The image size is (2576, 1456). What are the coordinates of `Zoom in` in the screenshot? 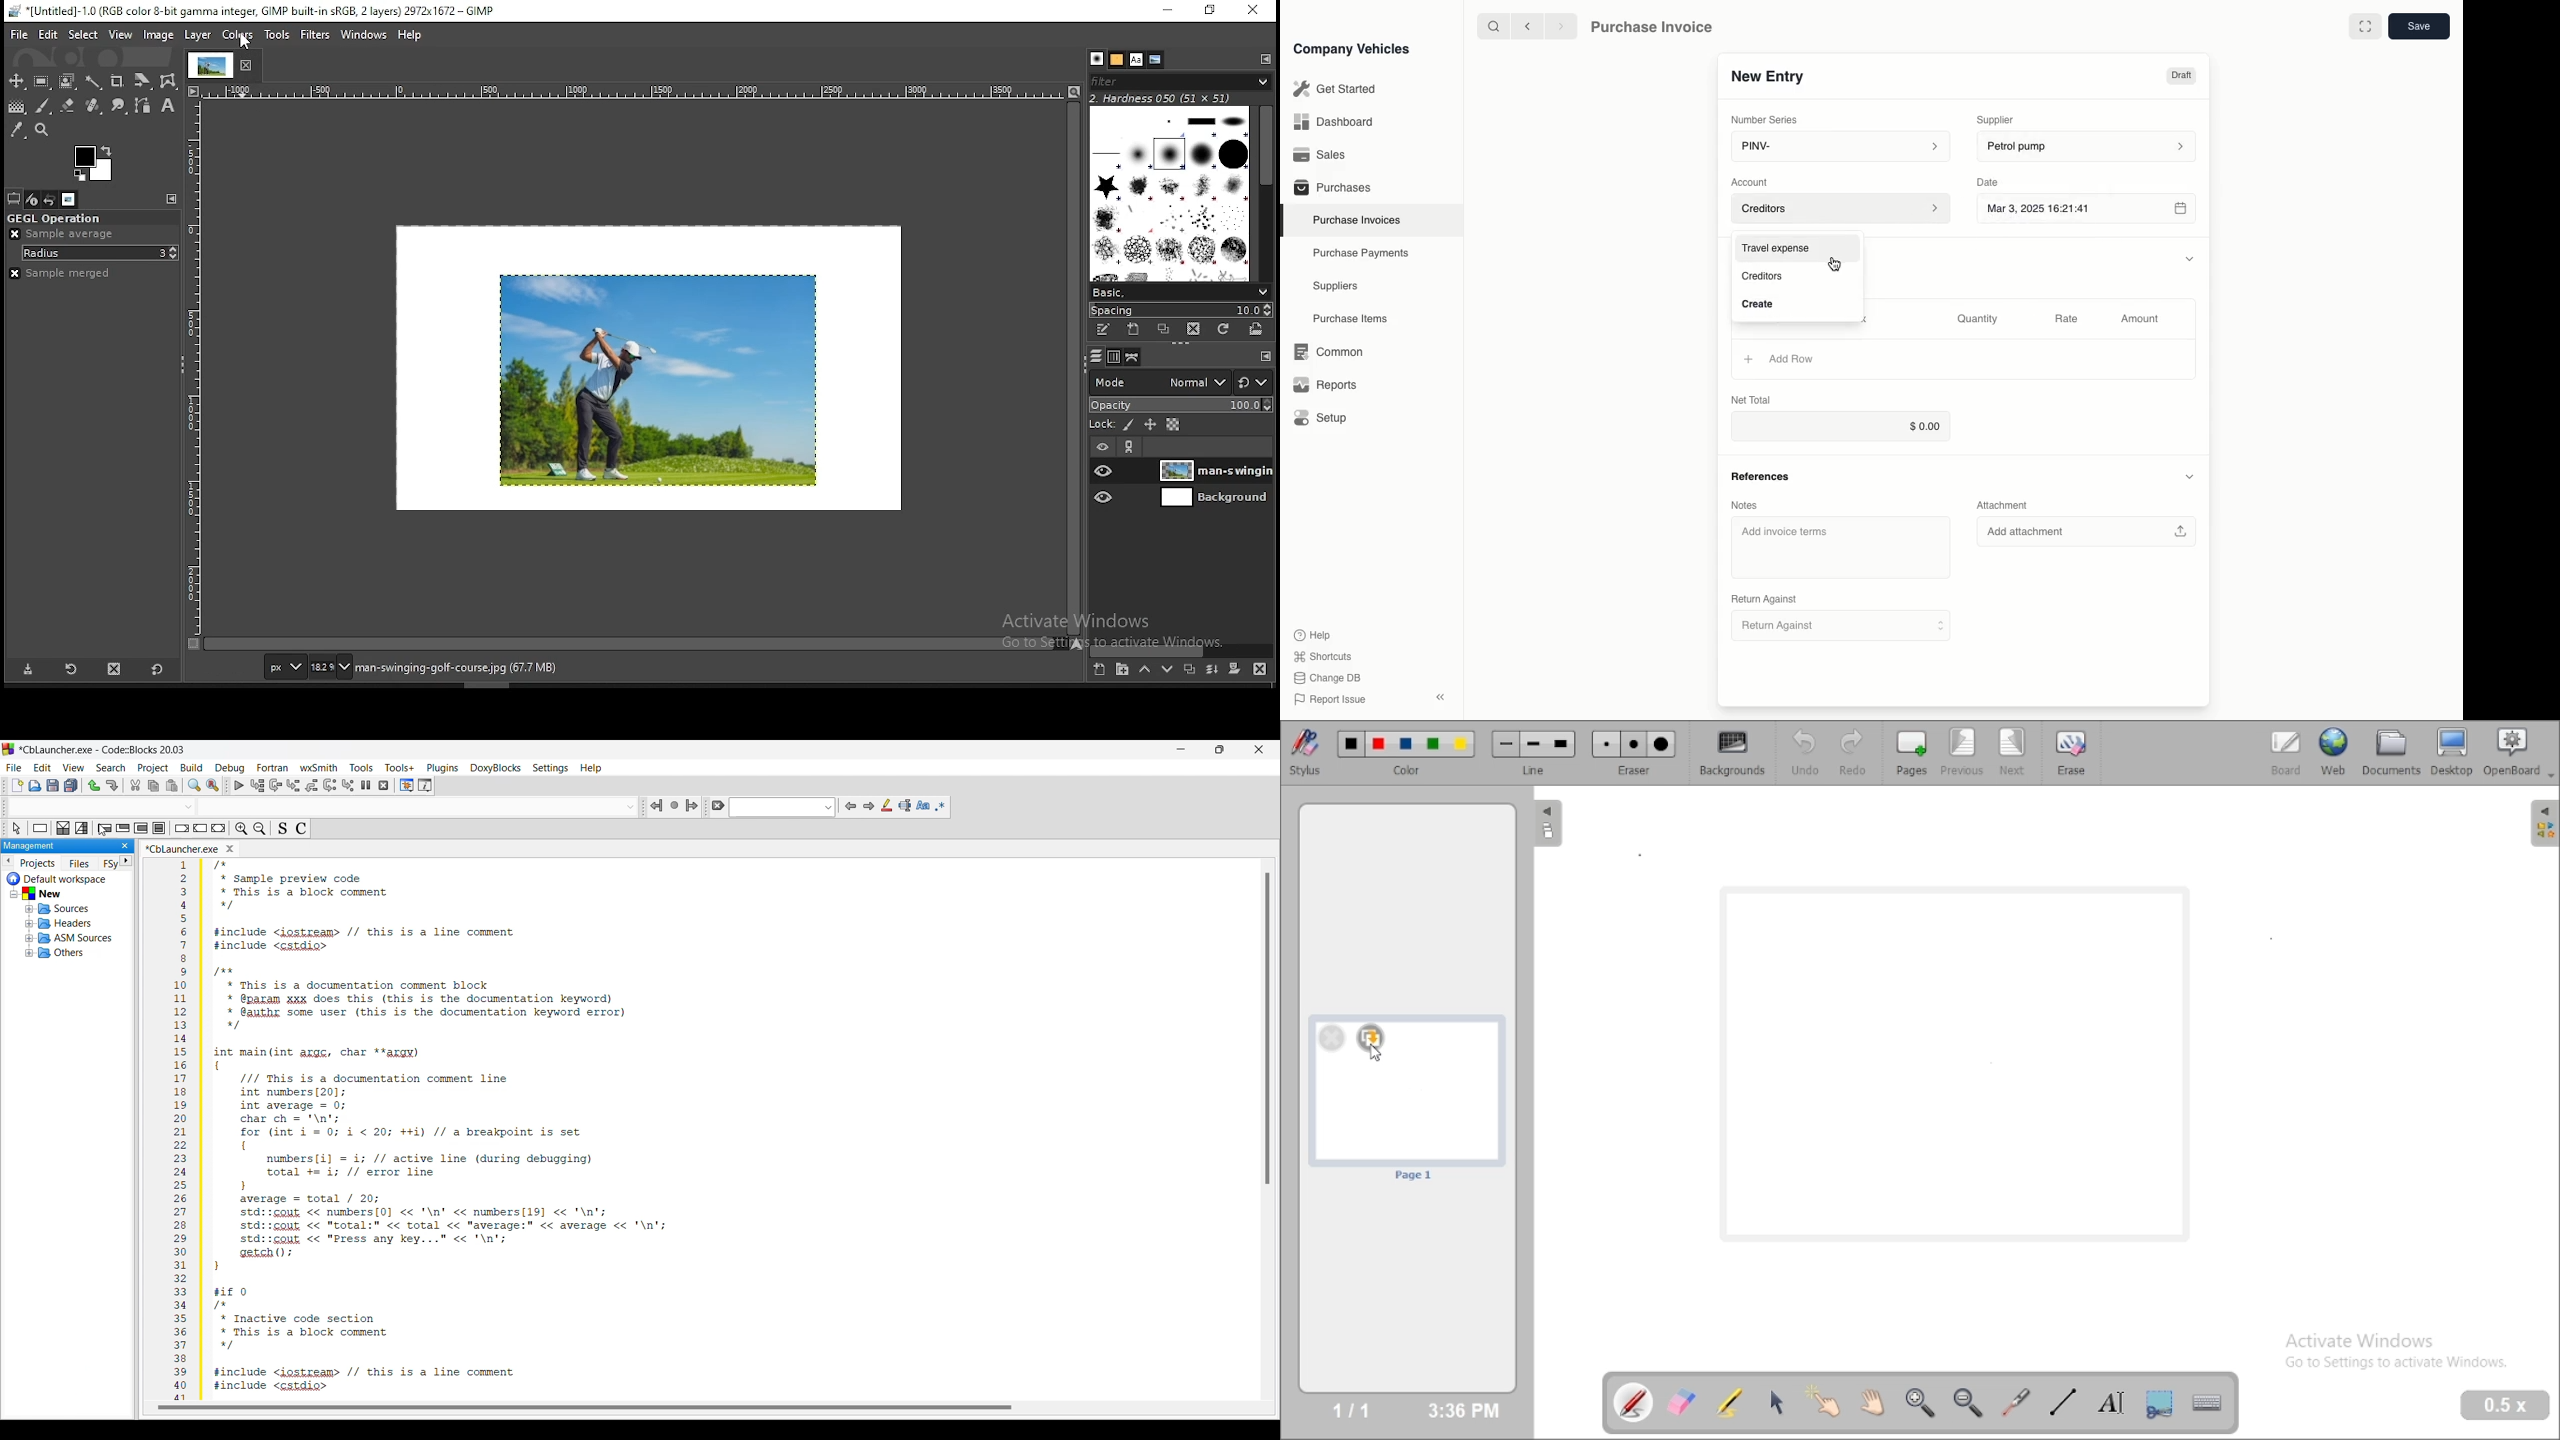 It's located at (241, 828).